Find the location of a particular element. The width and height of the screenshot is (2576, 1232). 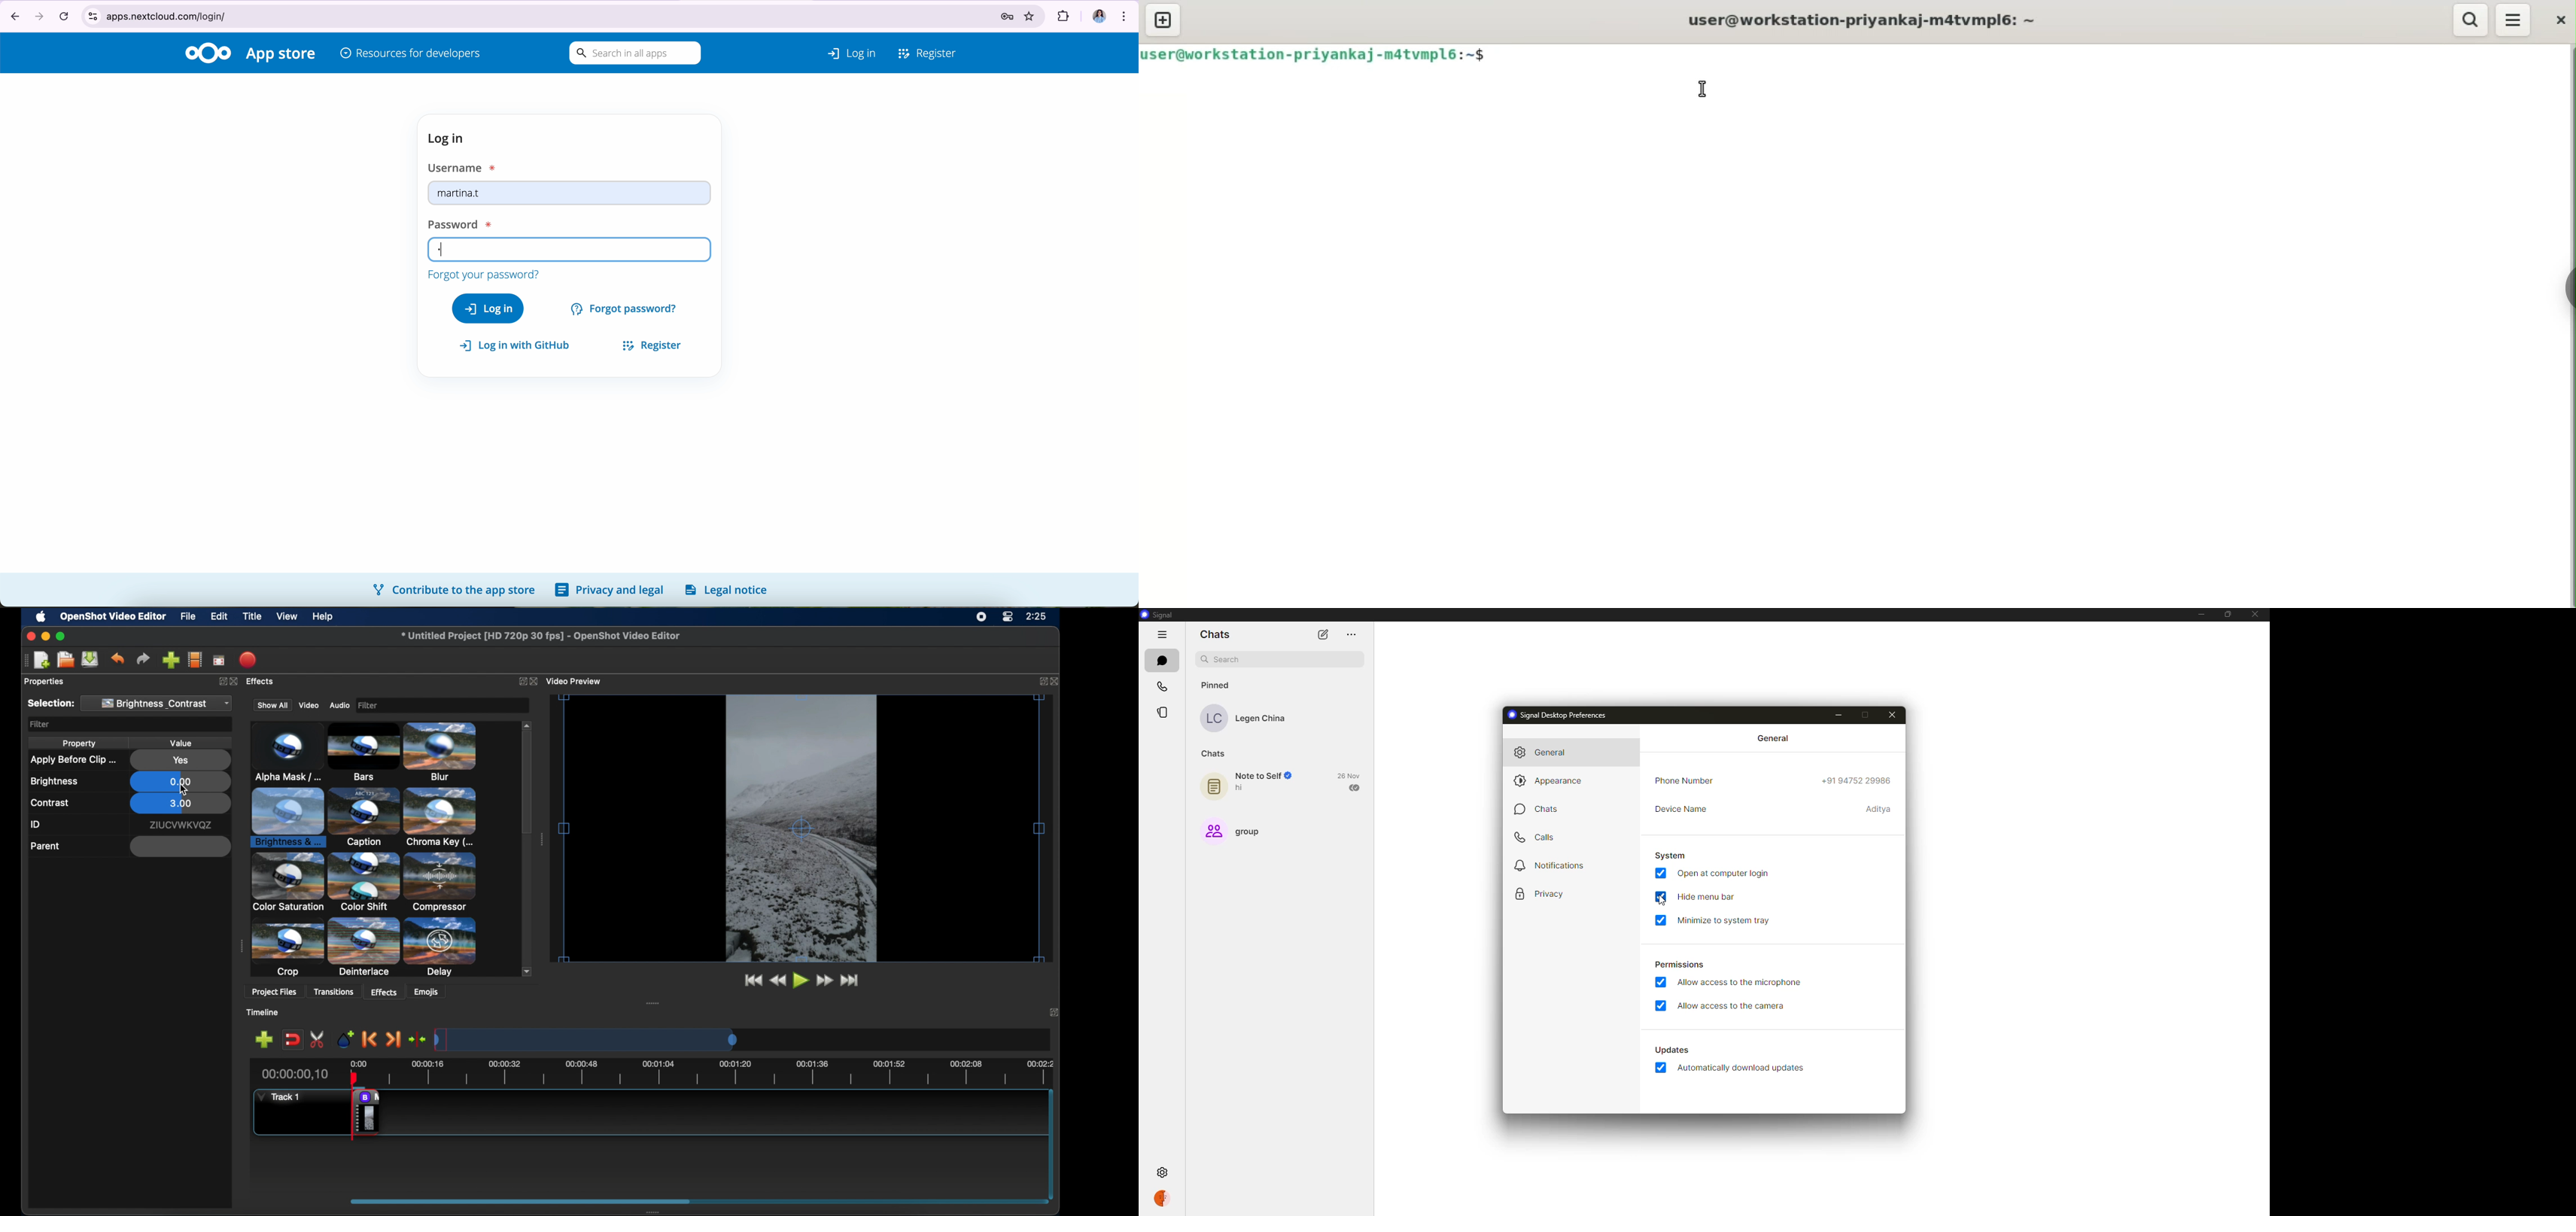

profile is located at coordinates (1095, 13).